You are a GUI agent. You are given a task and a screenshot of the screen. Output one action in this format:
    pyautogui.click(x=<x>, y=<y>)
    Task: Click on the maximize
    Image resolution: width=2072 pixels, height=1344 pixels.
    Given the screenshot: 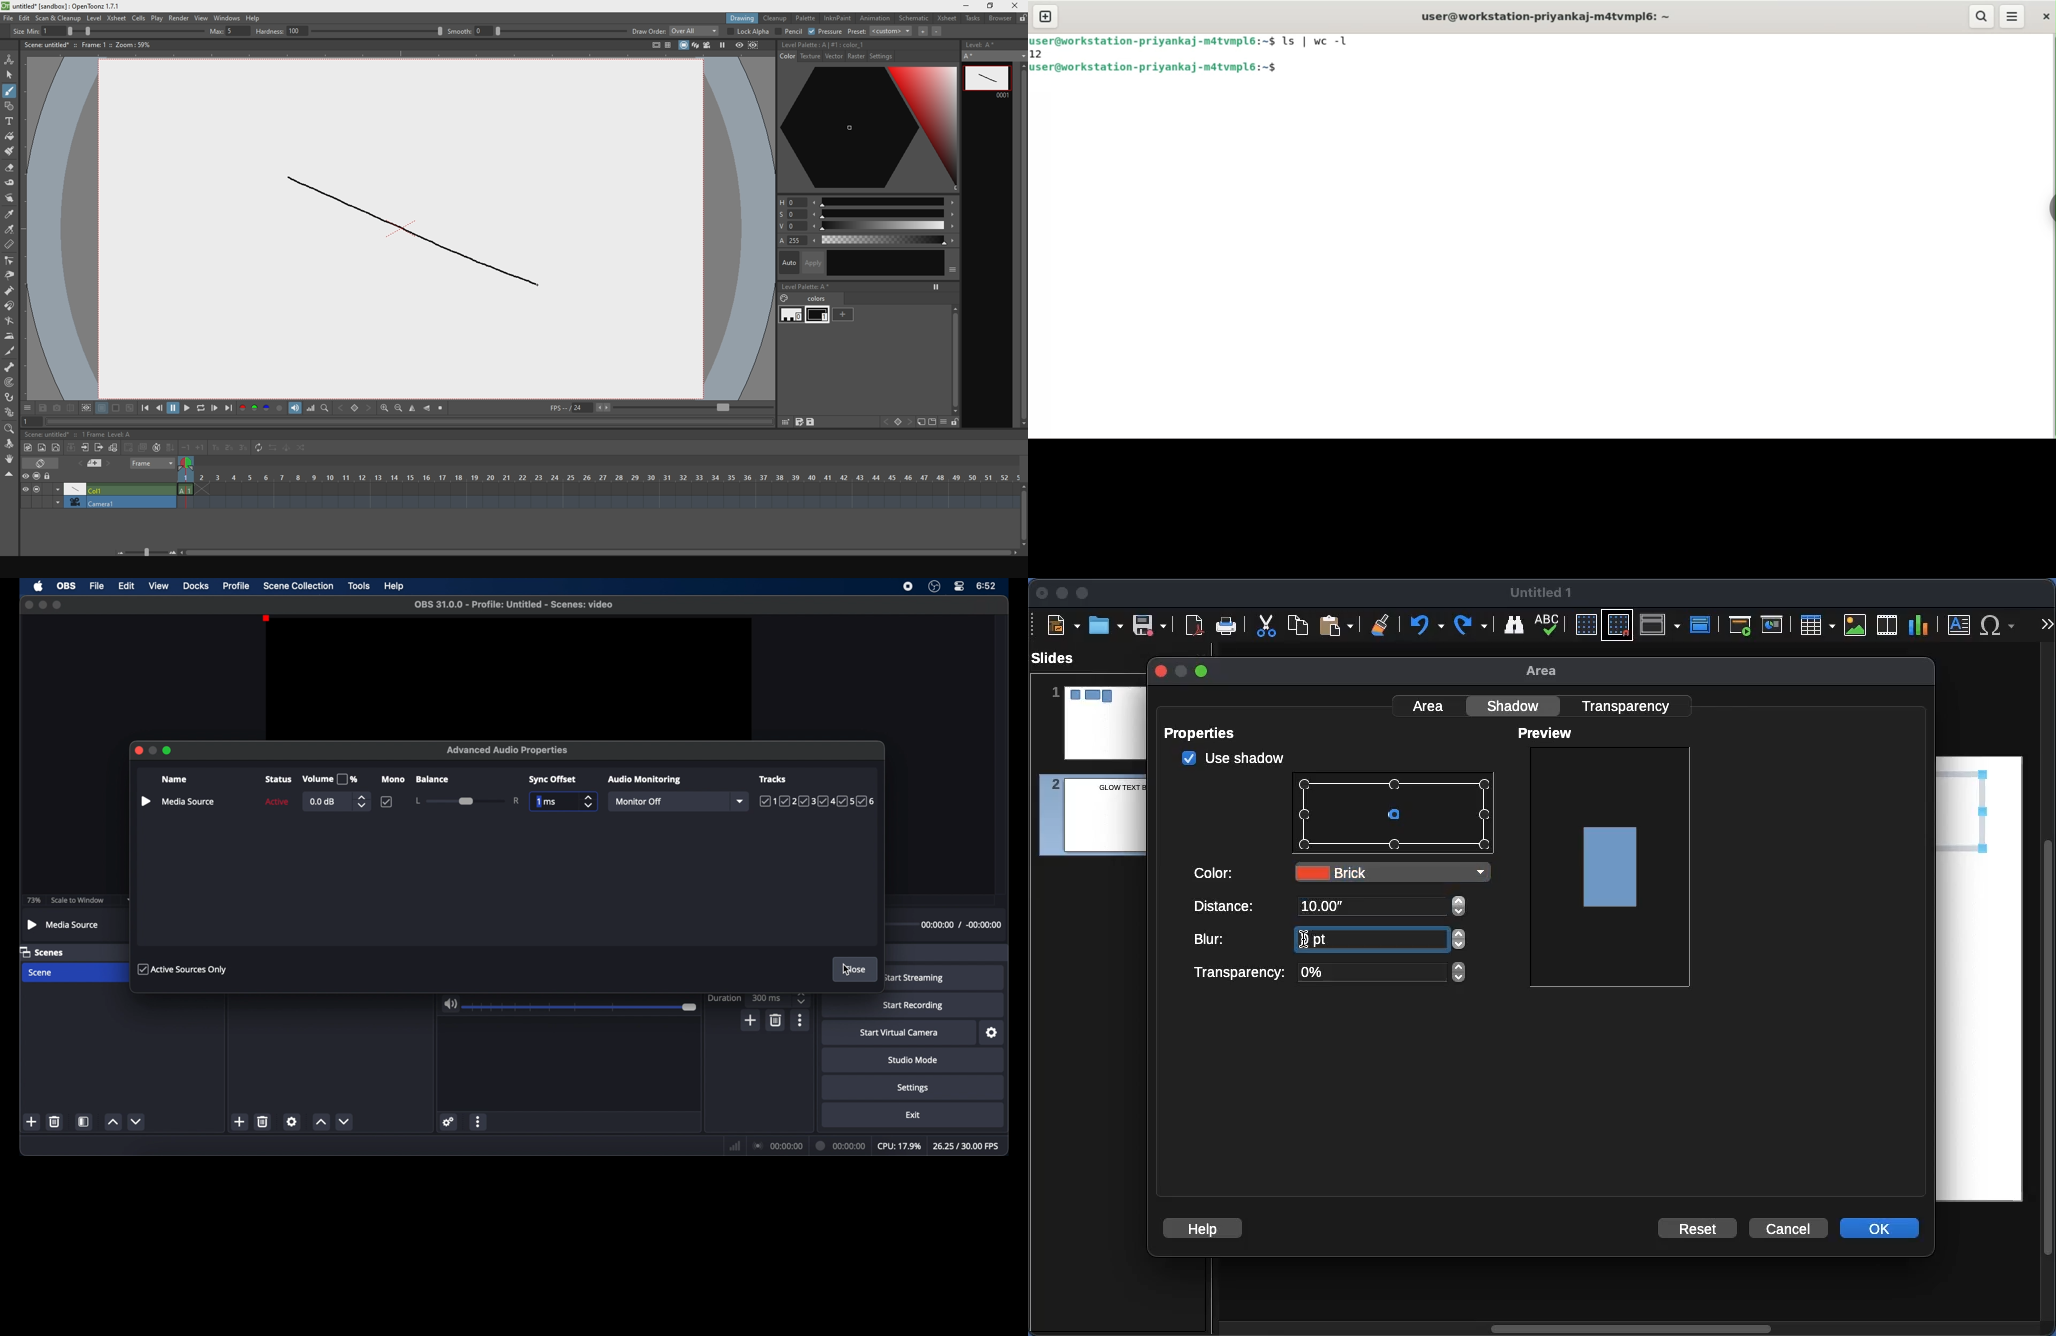 What is the action you would take?
    pyautogui.click(x=58, y=605)
    